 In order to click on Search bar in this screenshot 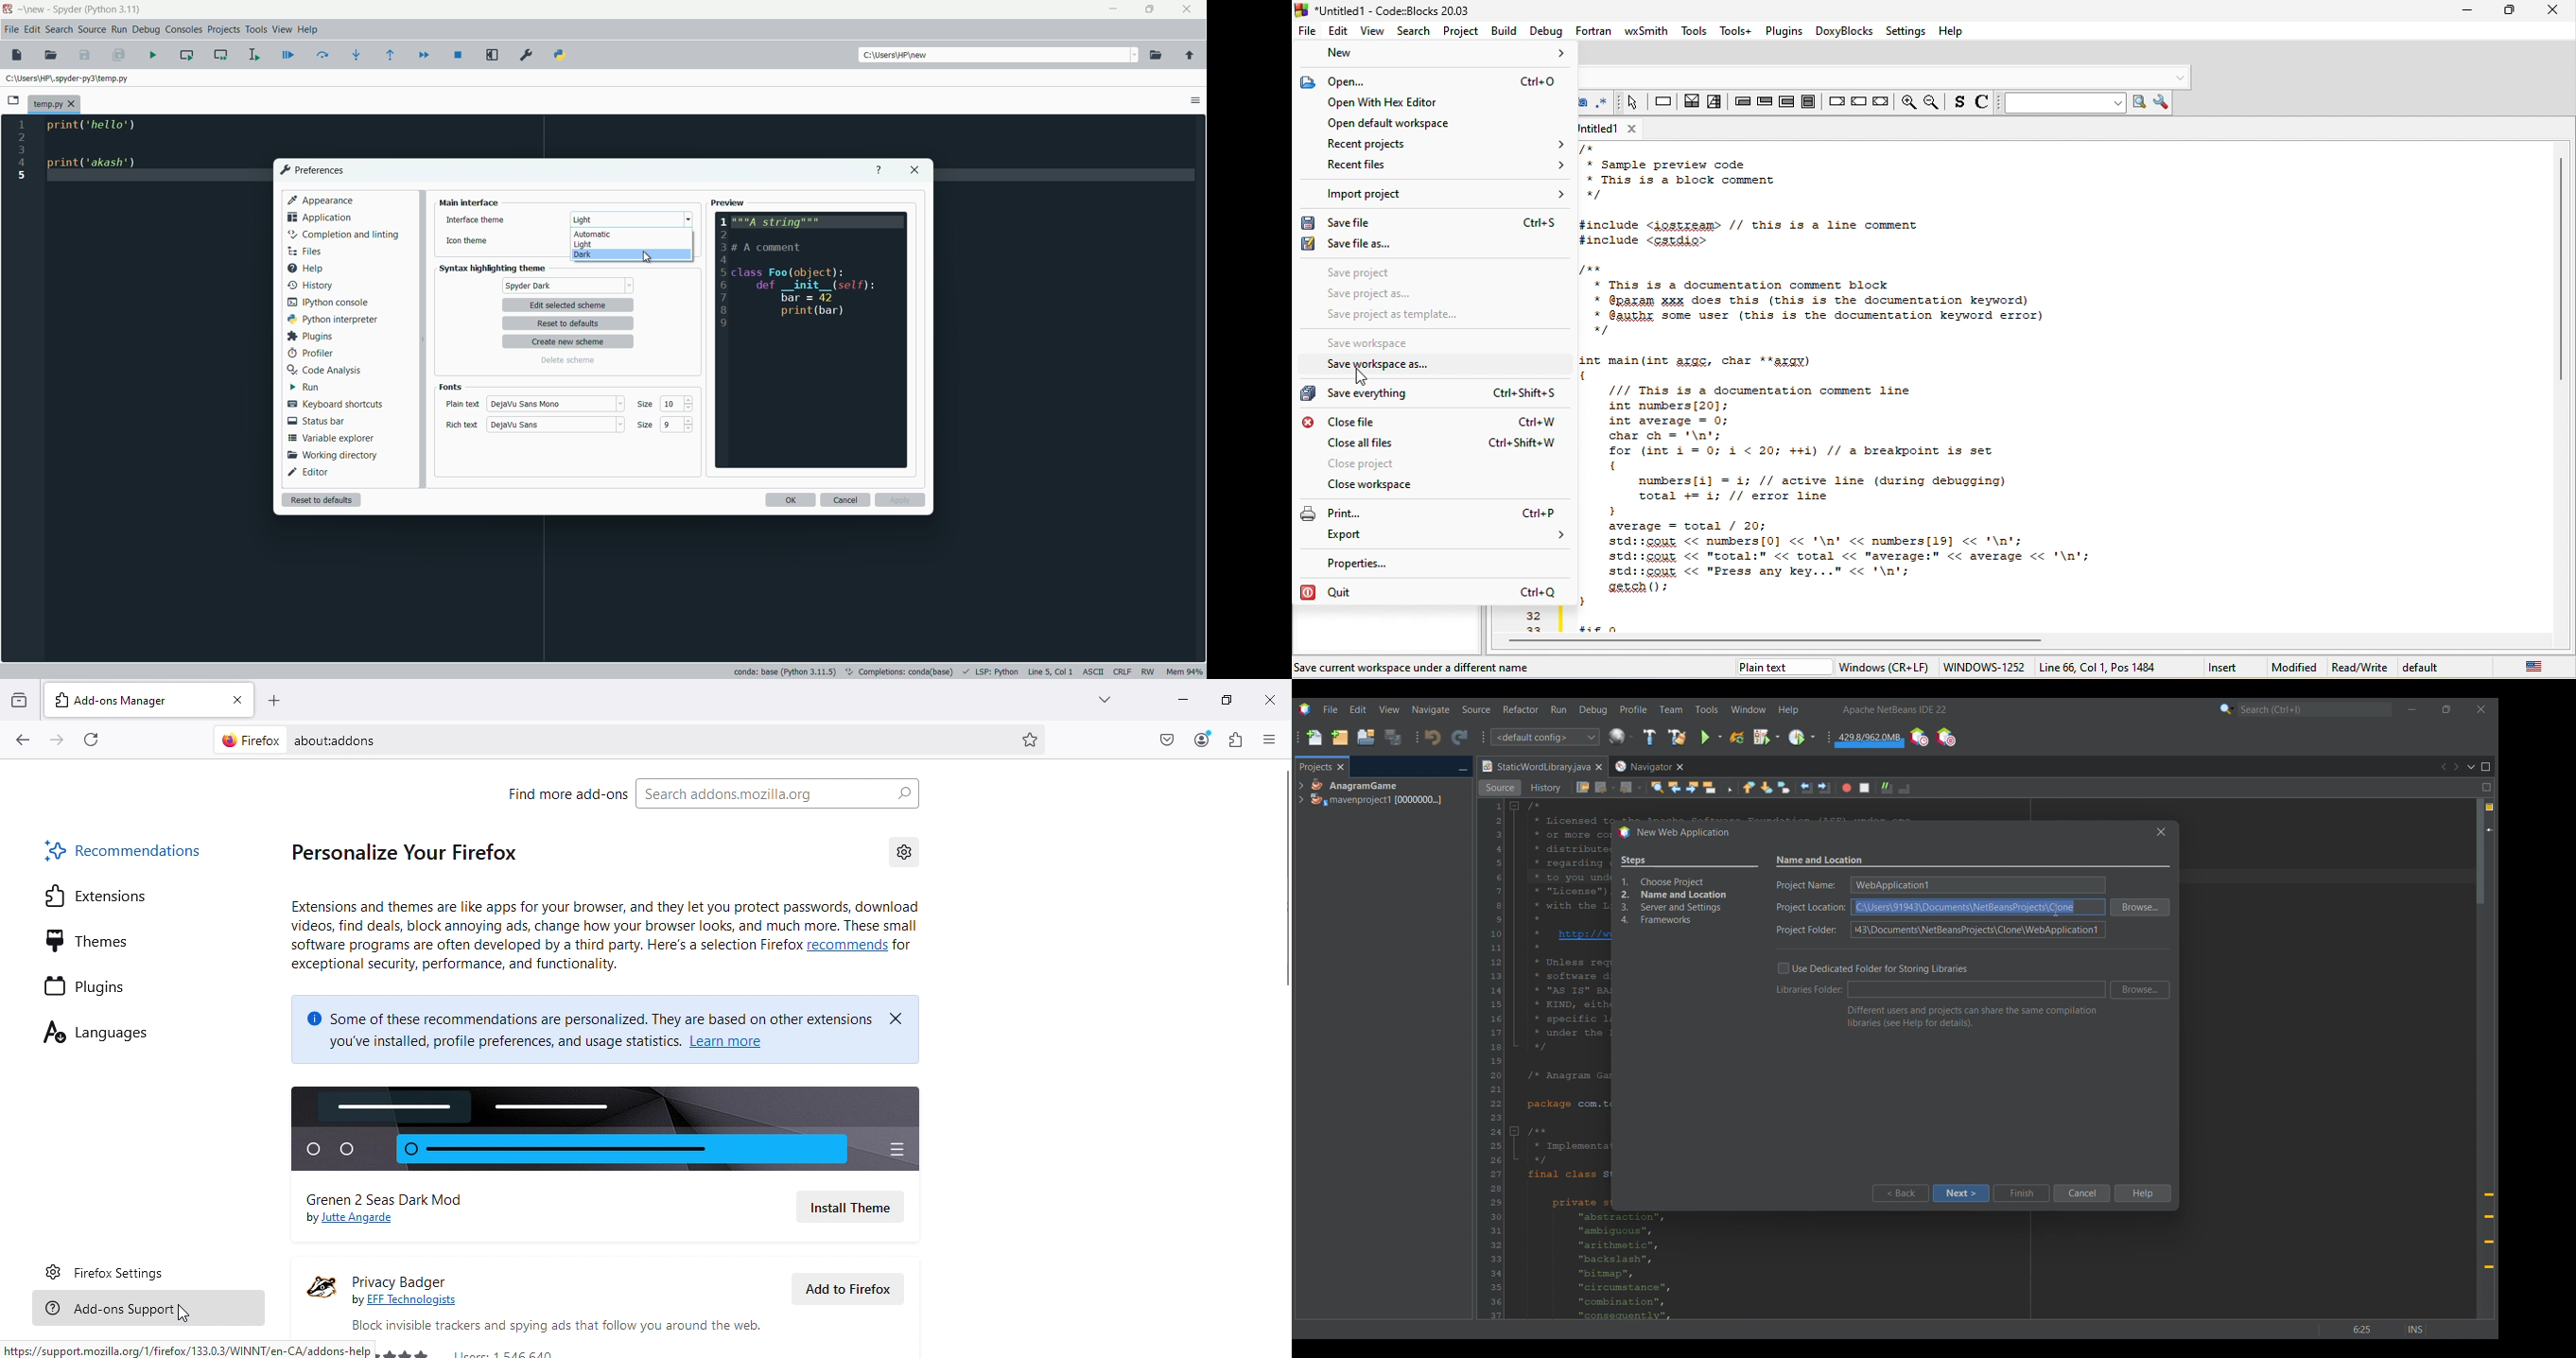, I will do `click(777, 794)`.